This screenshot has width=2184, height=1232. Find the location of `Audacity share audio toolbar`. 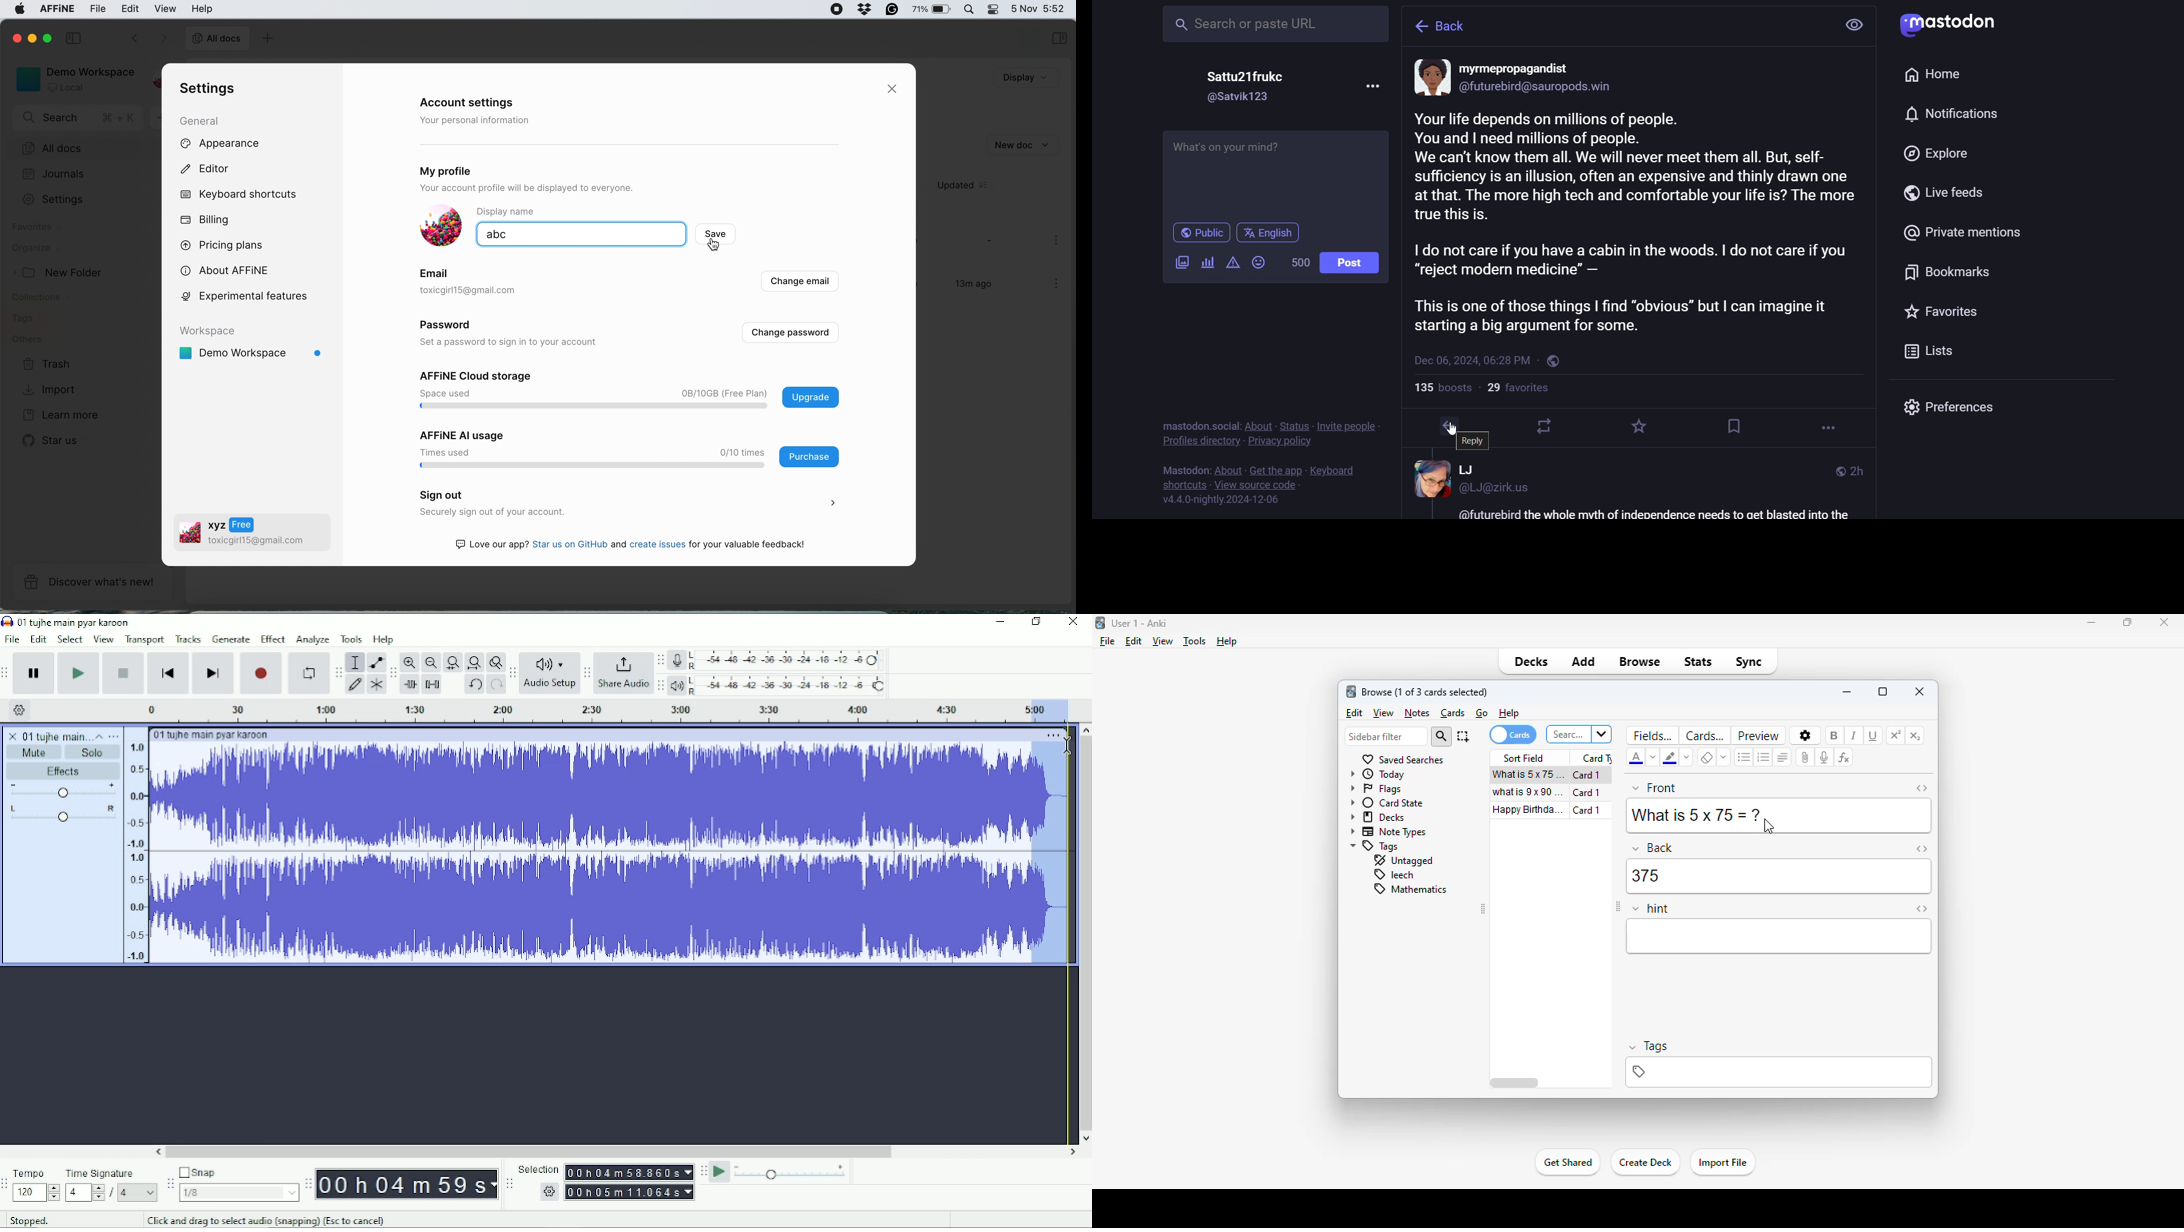

Audacity share audio toolbar is located at coordinates (588, 672).